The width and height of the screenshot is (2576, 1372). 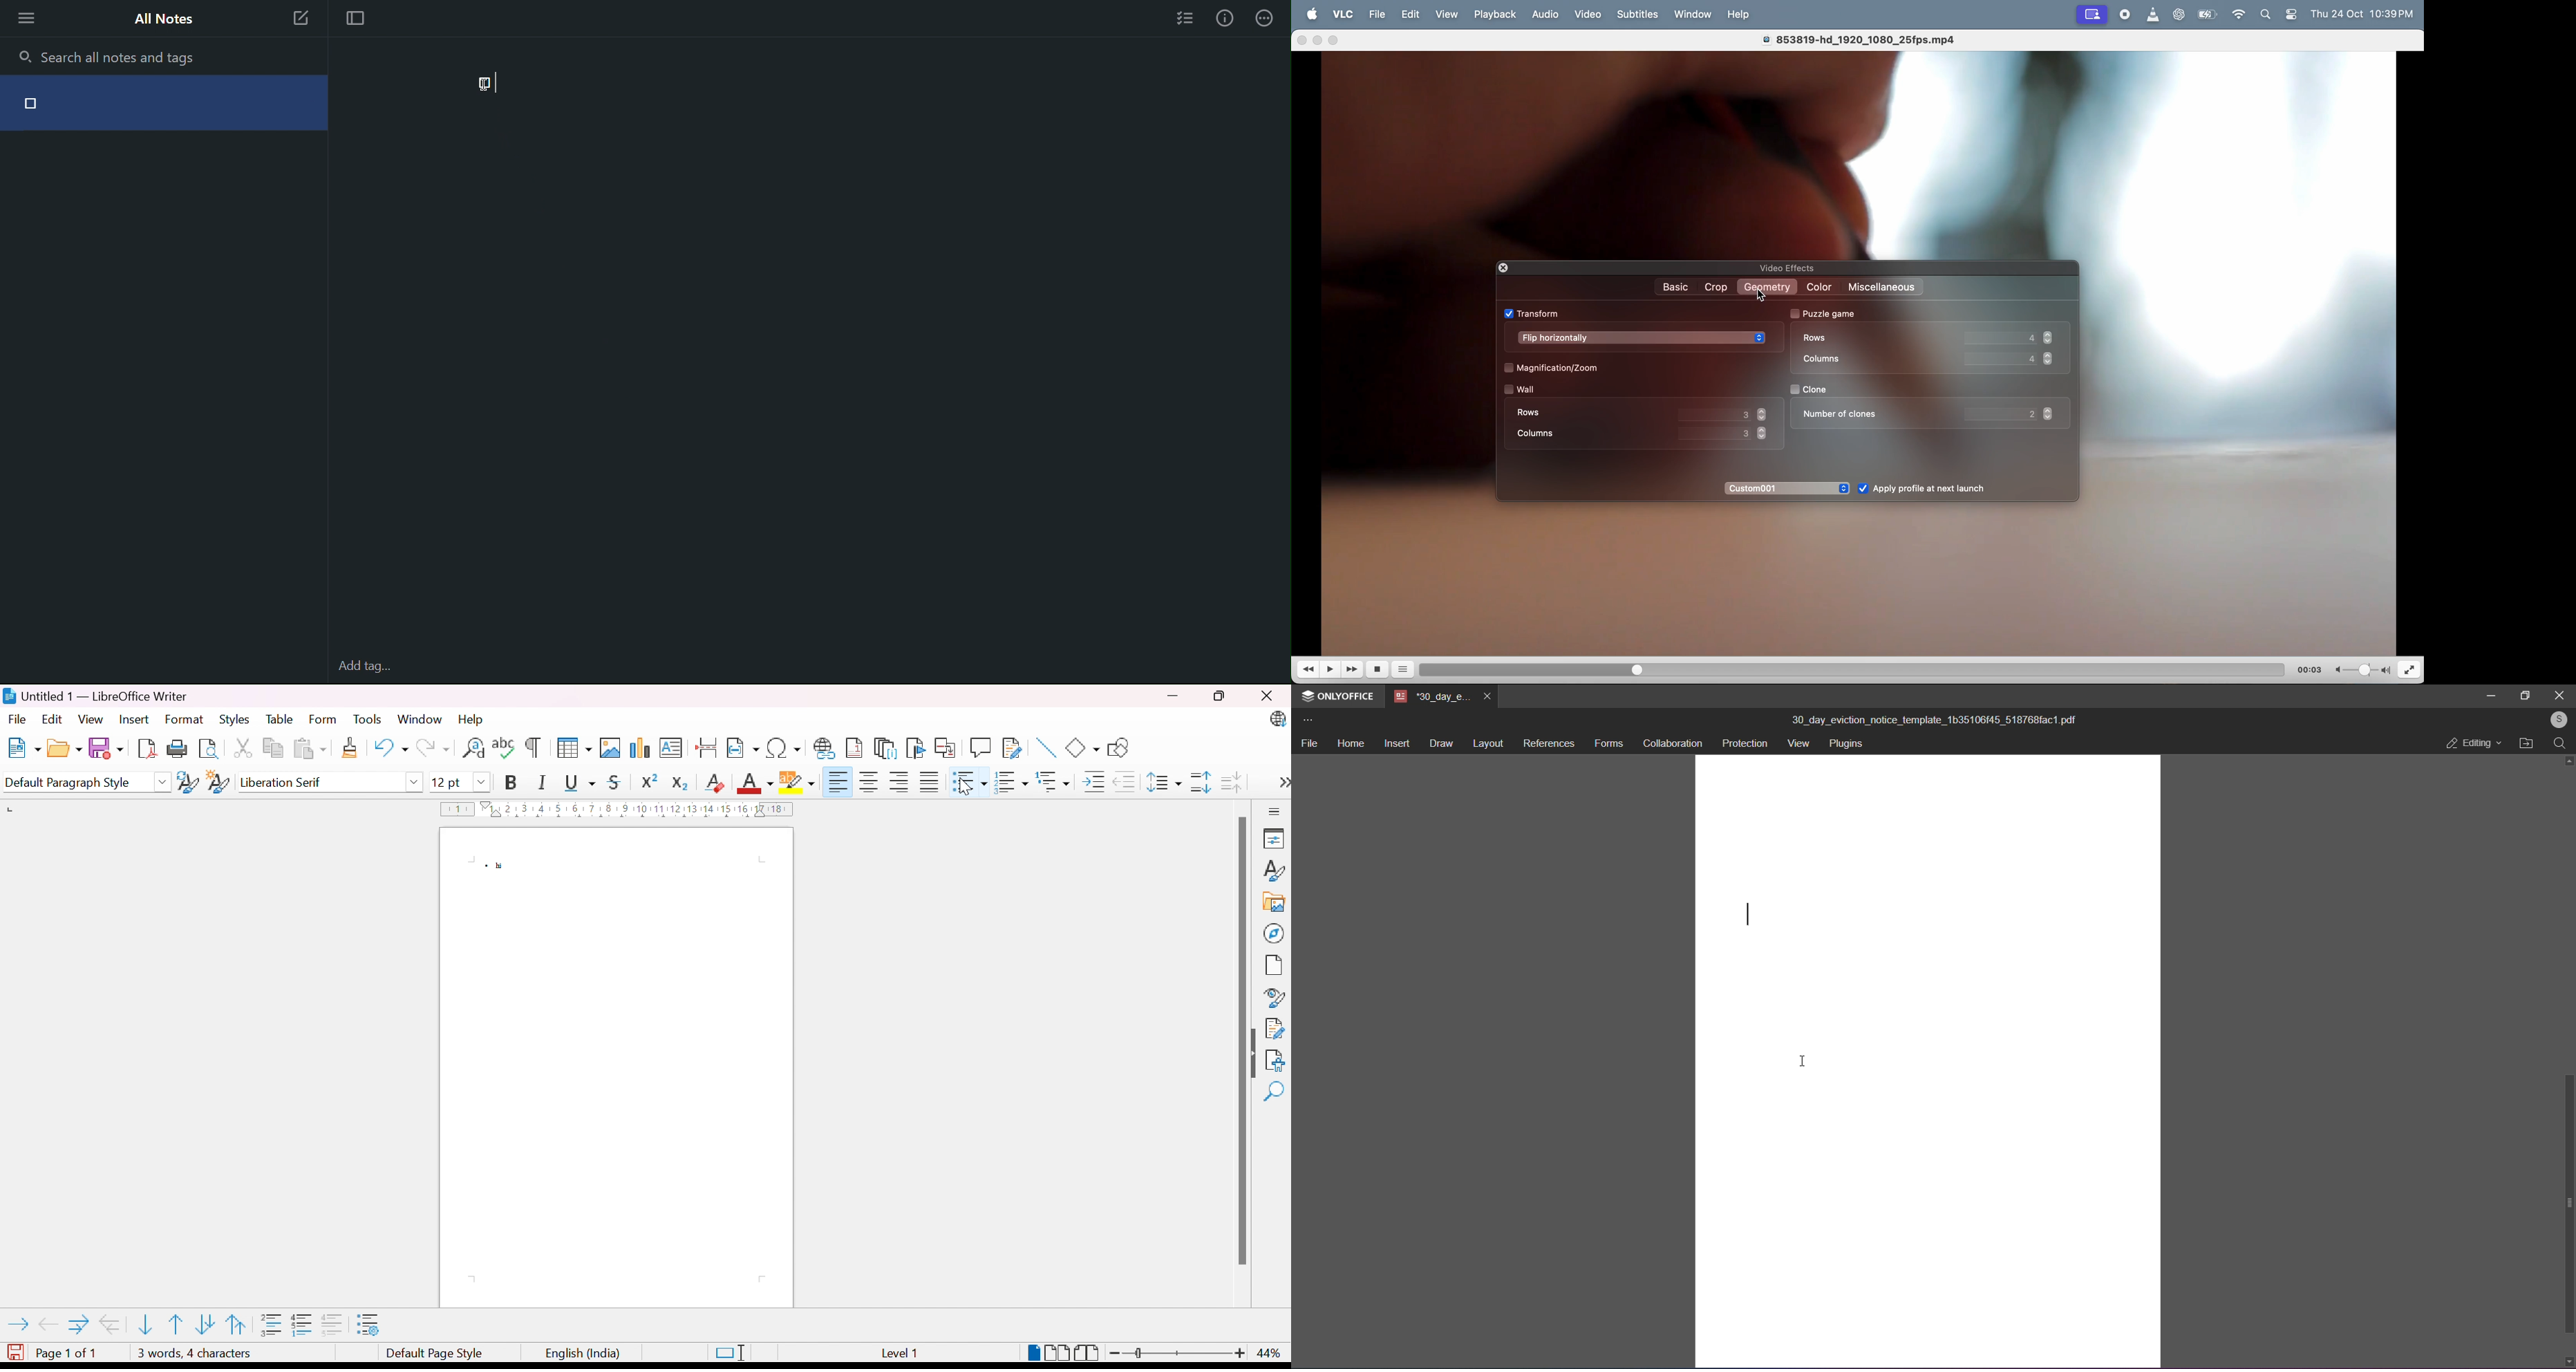 I want to click on Properties, so click(x=1276, y=839).